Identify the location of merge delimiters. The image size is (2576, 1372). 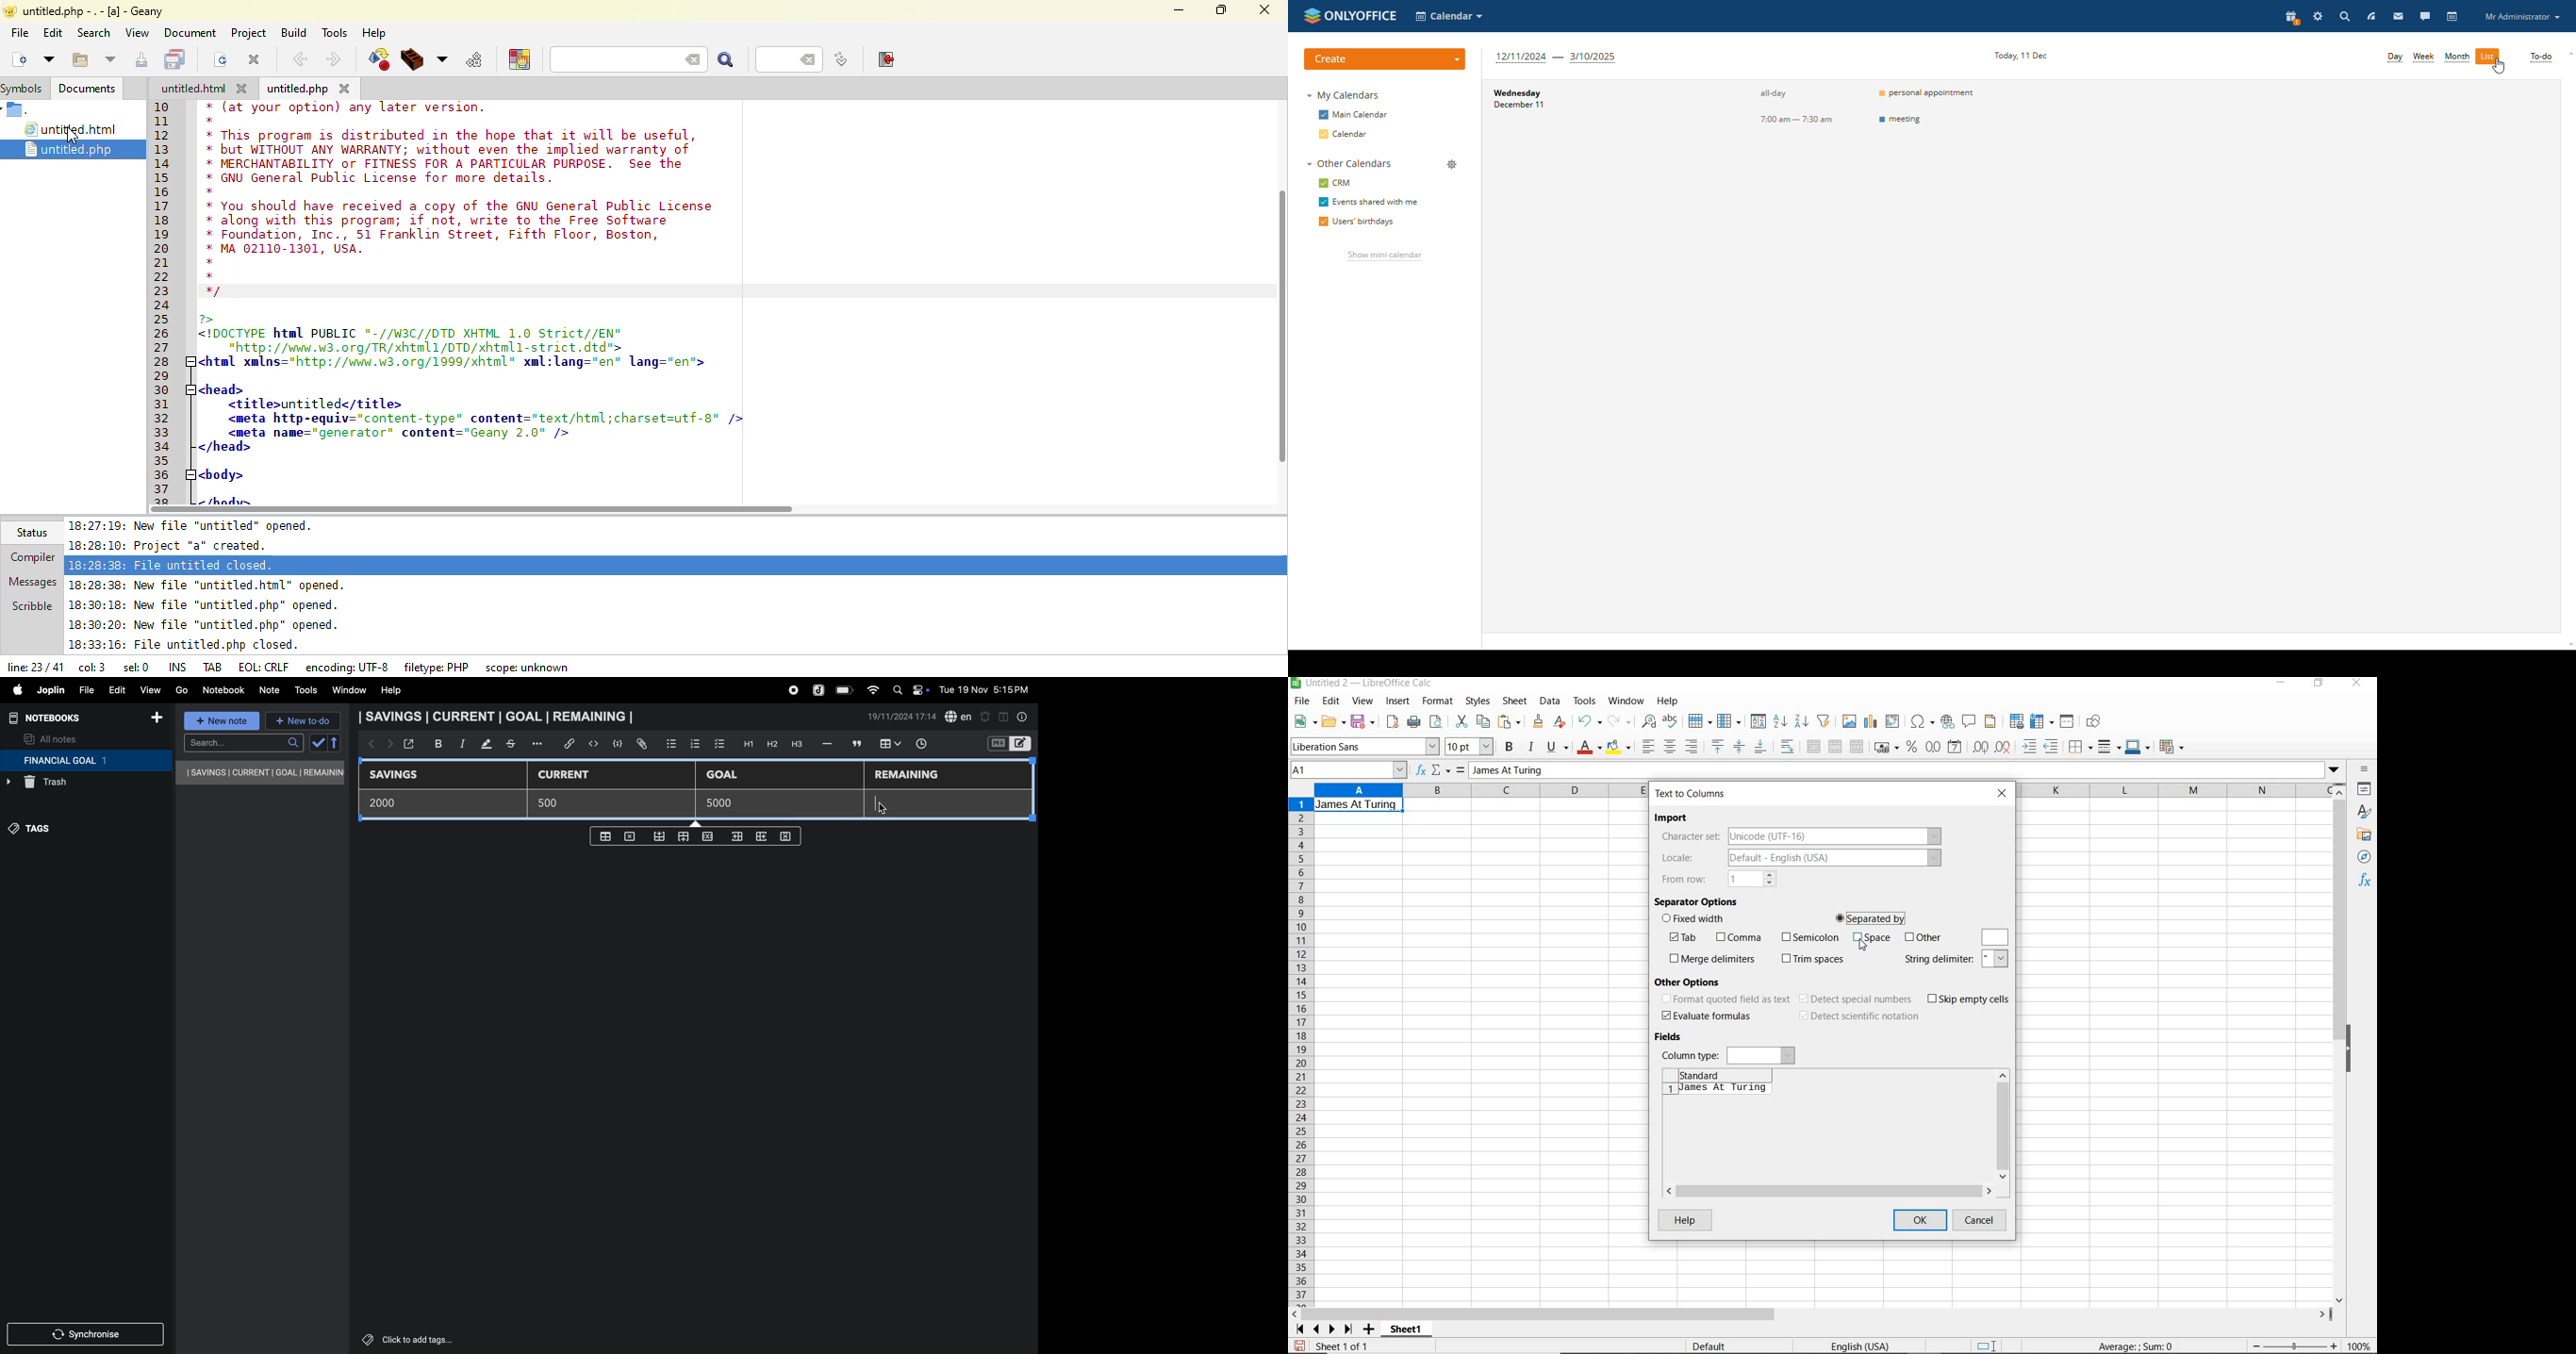
(1712, 959).